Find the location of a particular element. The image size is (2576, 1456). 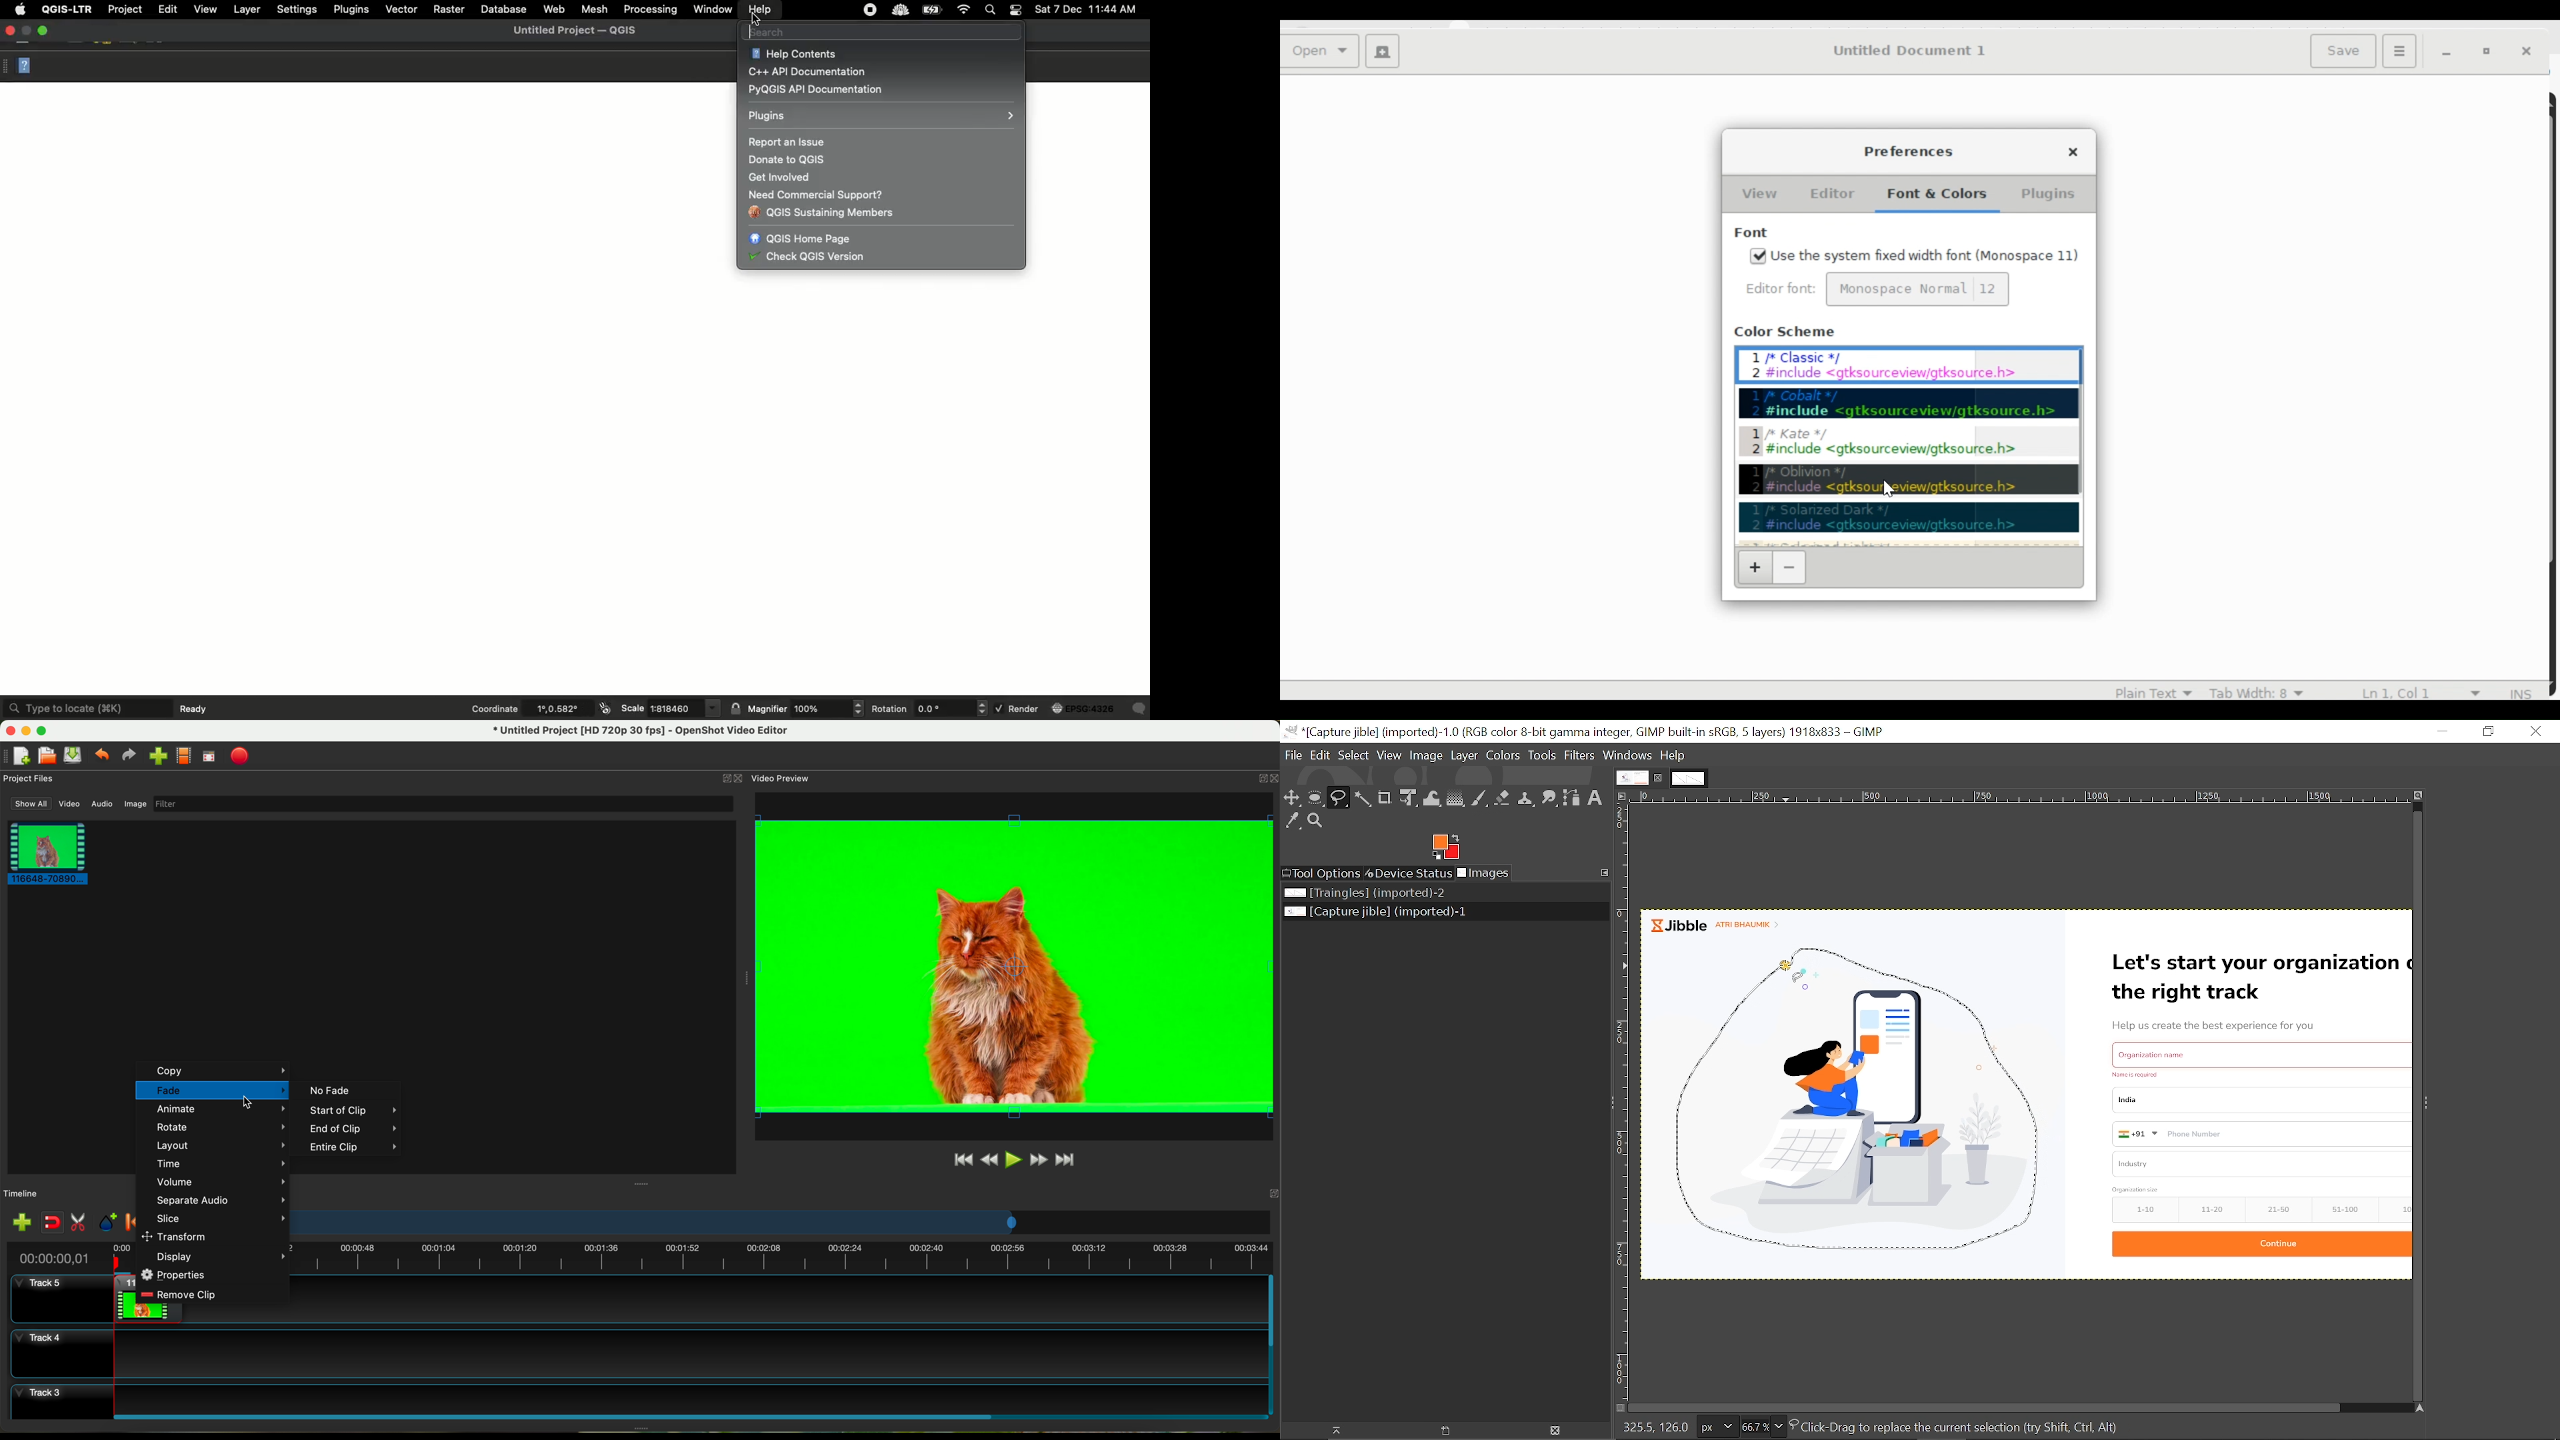

font and font size input is located at coordinates (1917, 289).